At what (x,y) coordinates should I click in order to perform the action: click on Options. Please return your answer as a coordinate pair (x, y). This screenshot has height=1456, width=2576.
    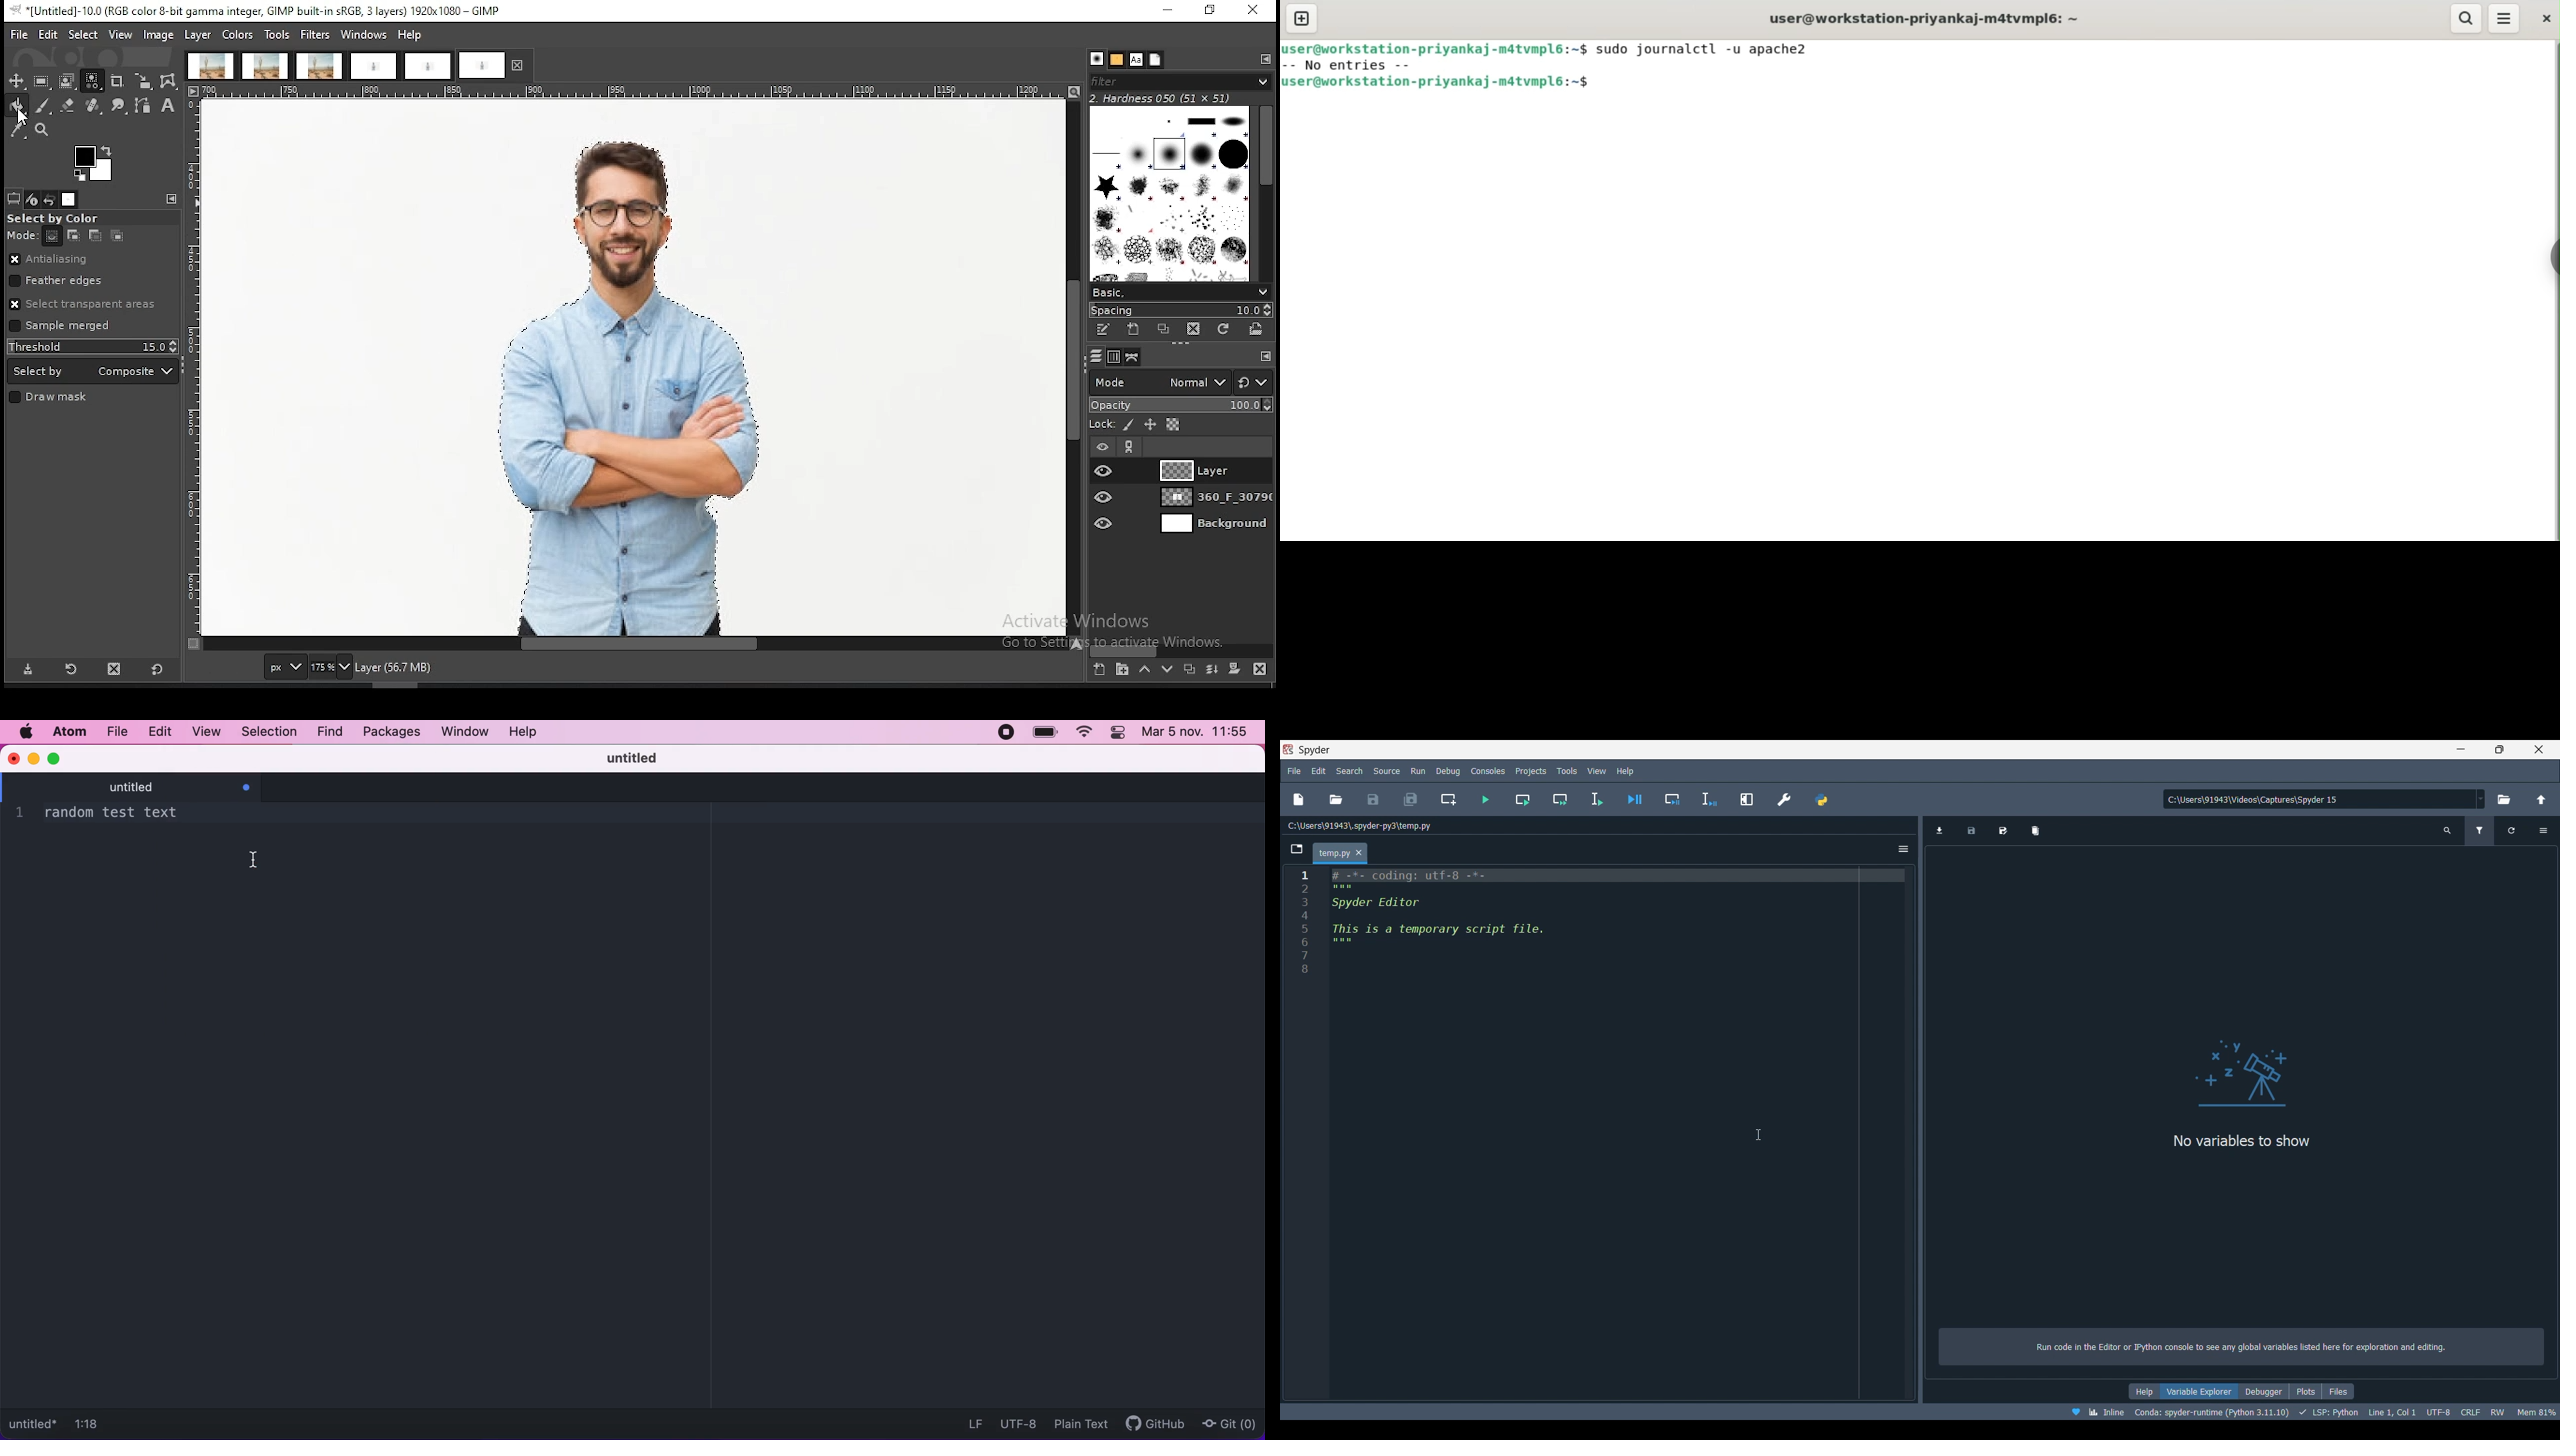
    Looking at the image, I should click on (2543, 831).